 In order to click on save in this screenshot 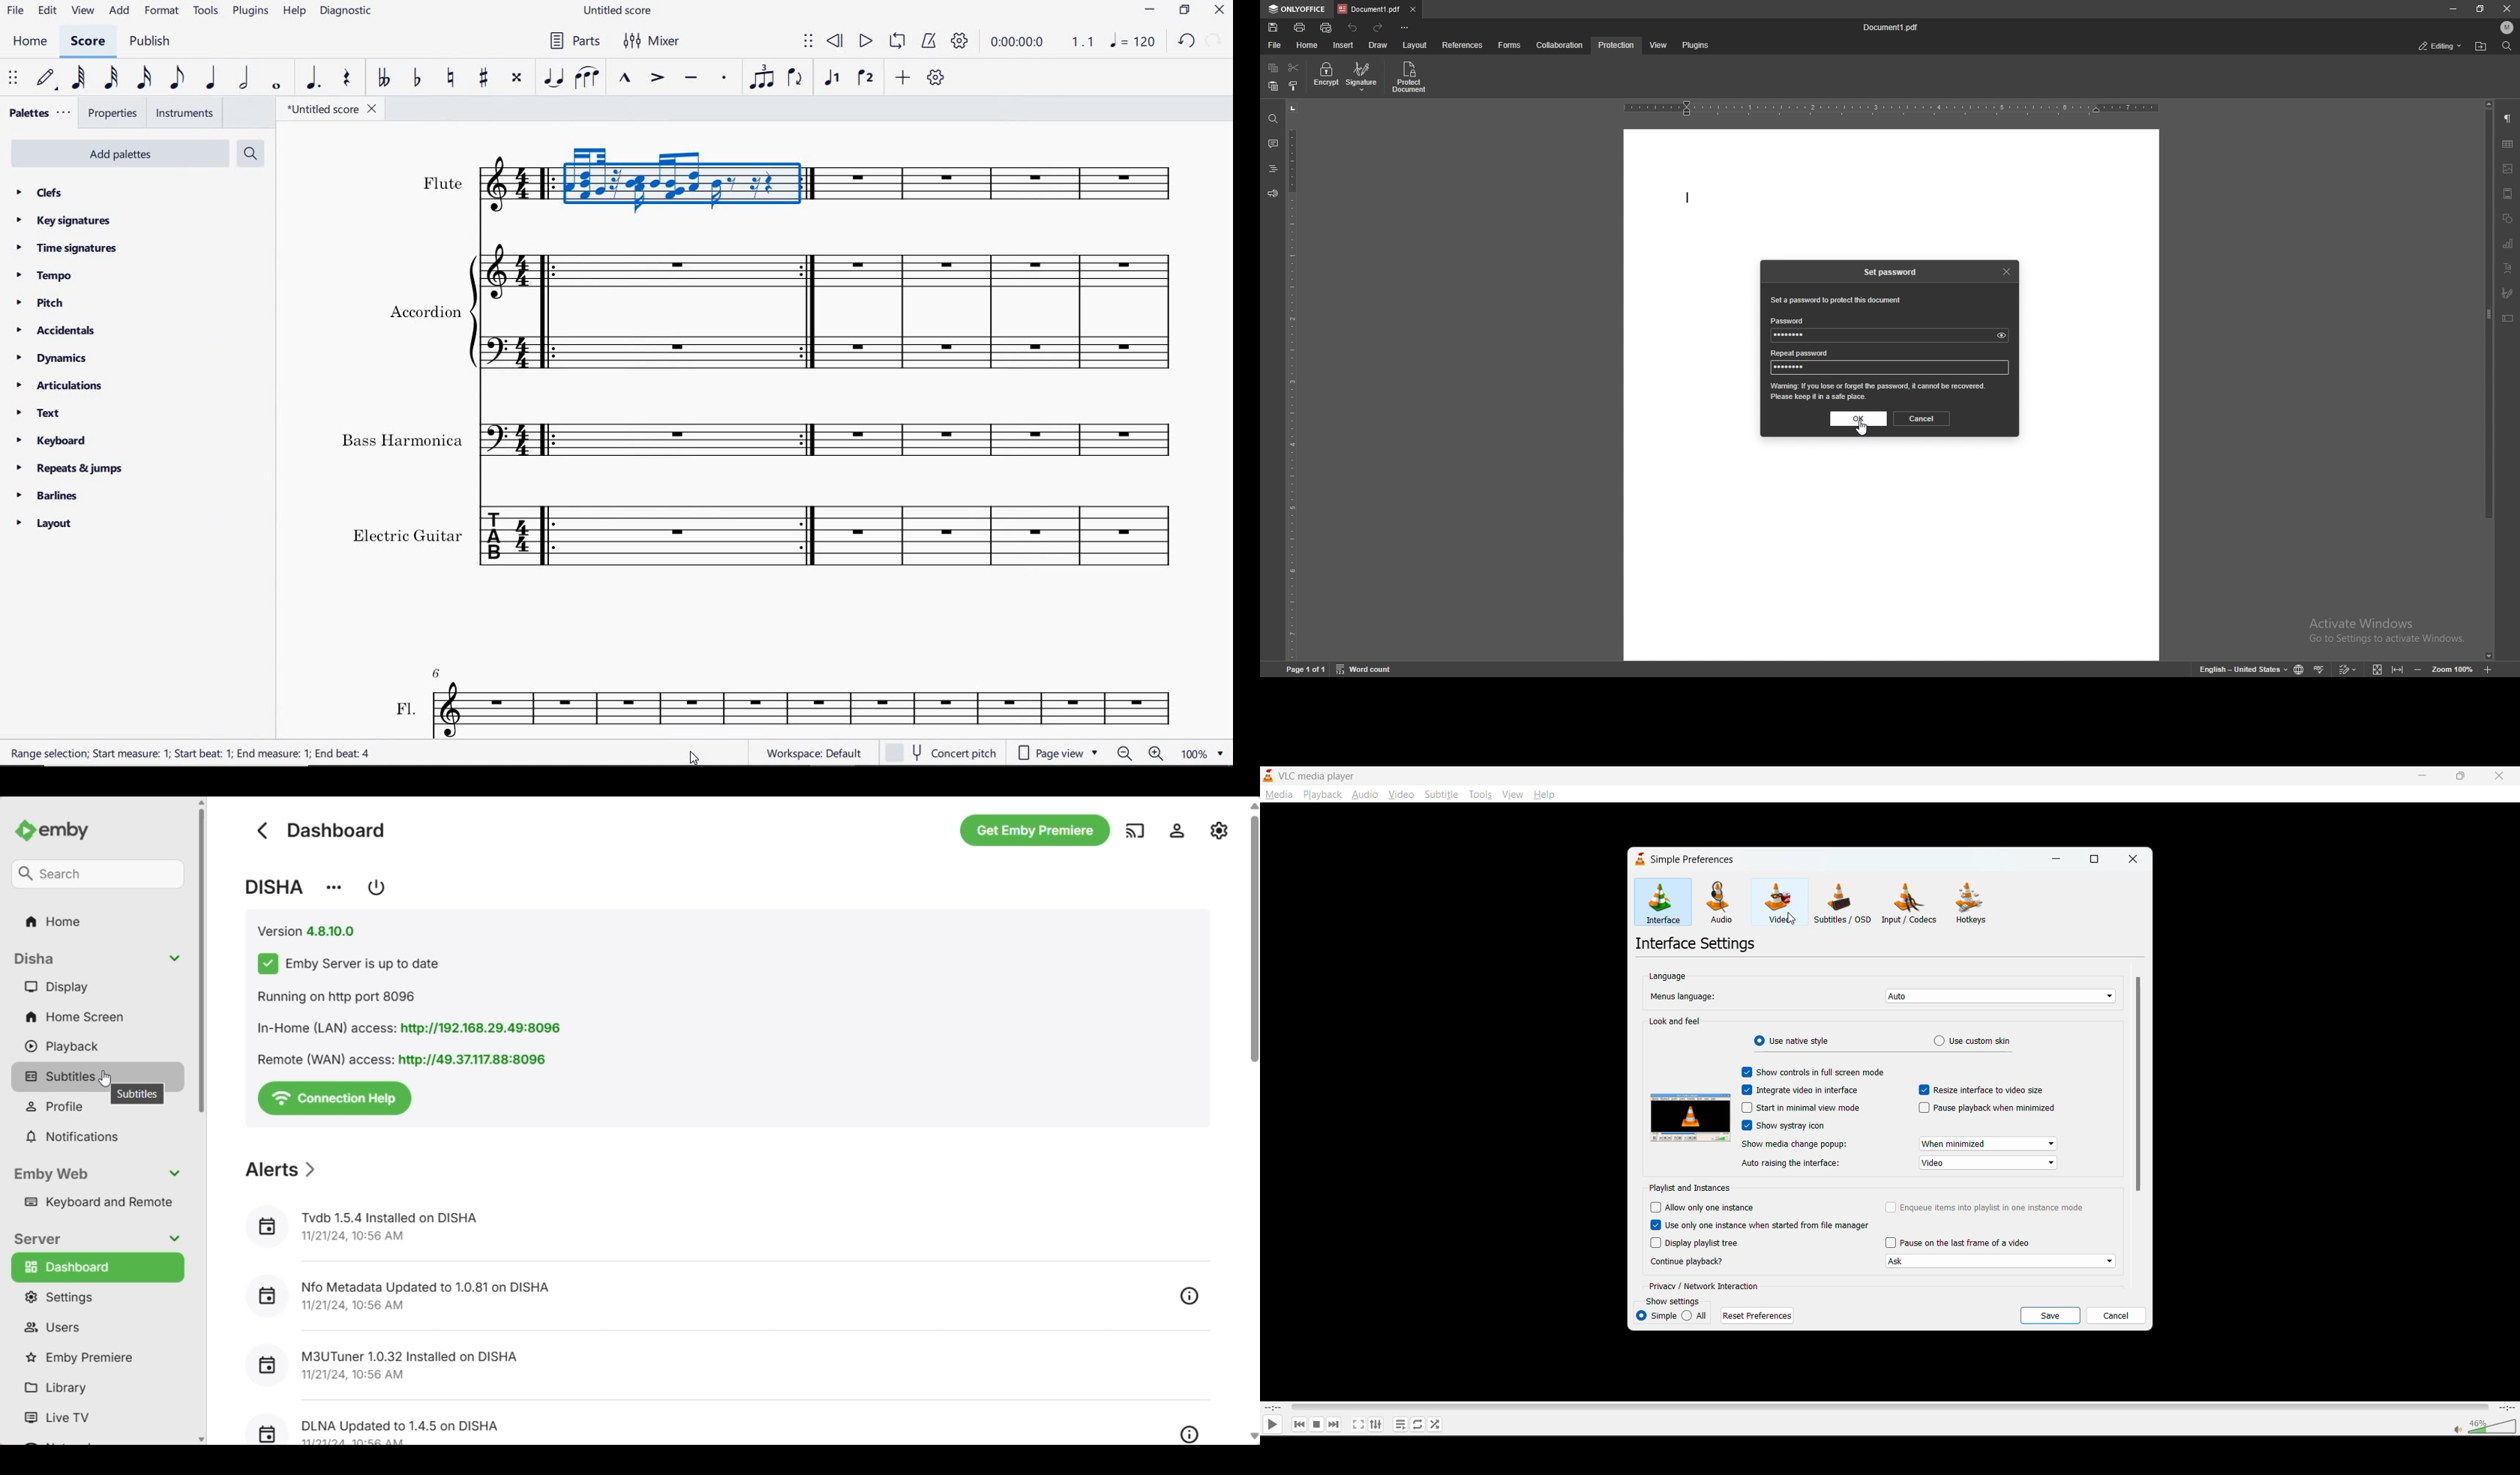, I will do `click(1273, 28)`.